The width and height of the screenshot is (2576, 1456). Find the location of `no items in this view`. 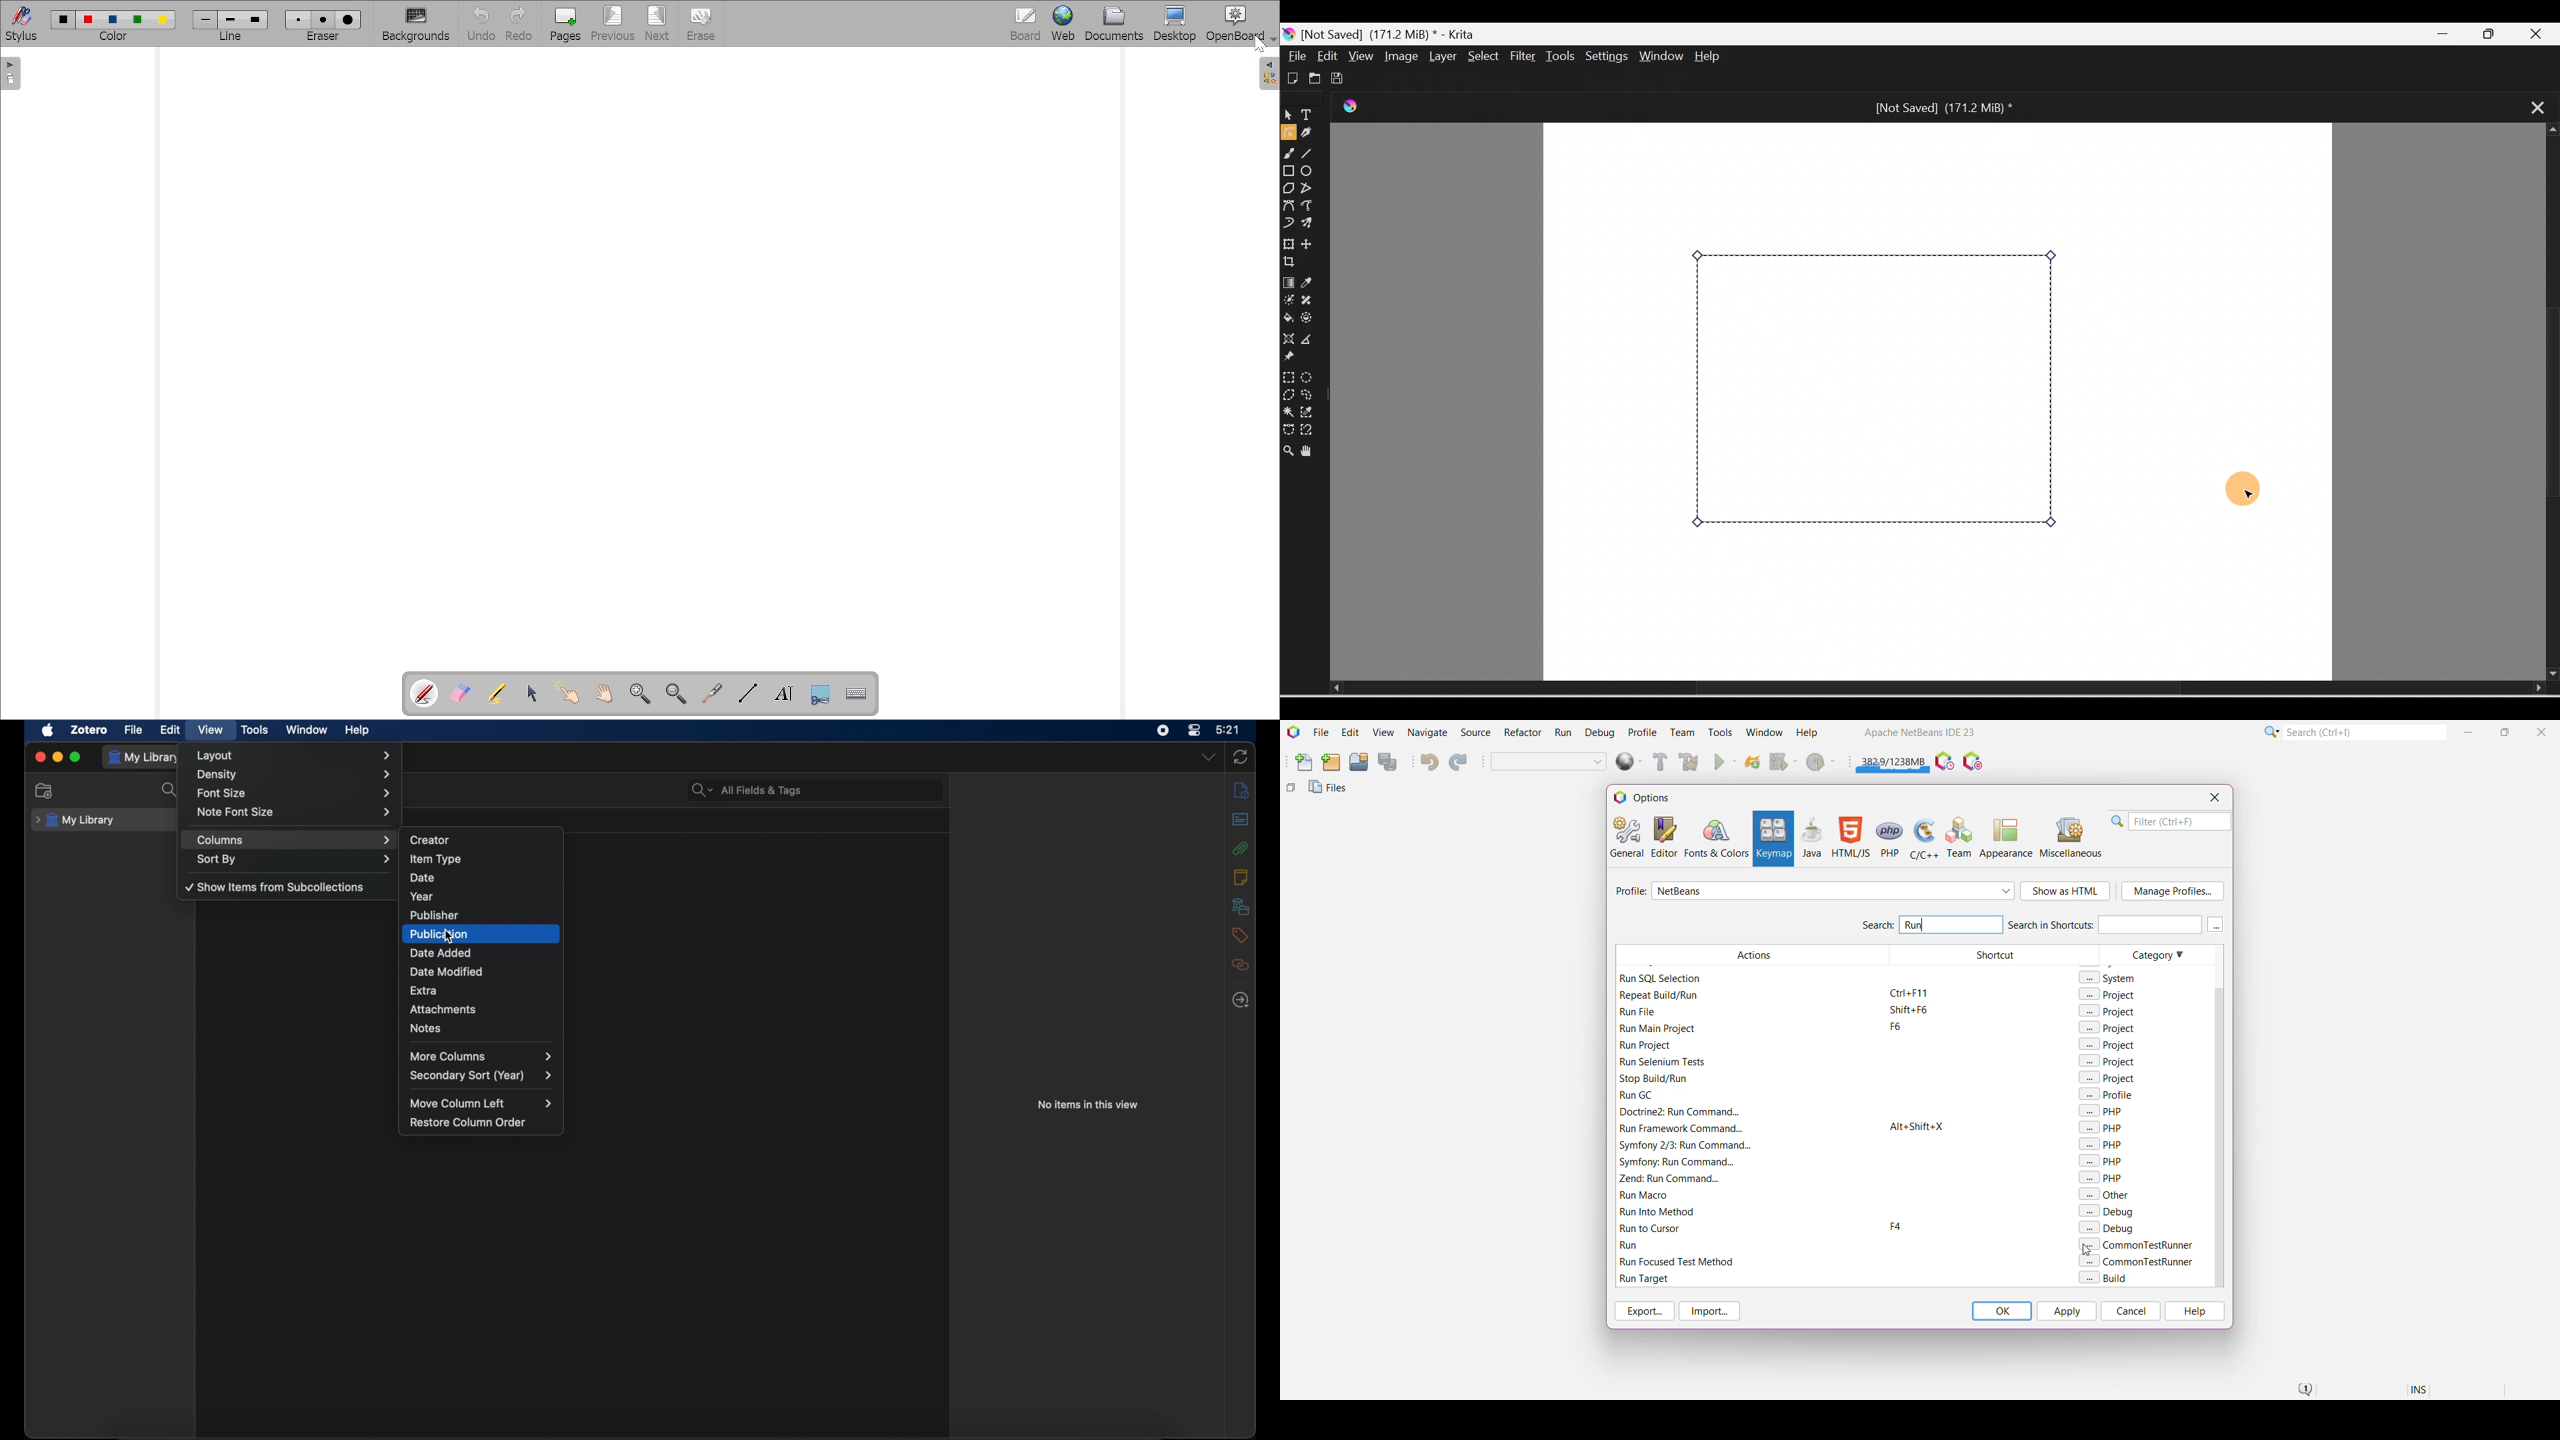

no items in this view is located at coordinates (1088, 1104).